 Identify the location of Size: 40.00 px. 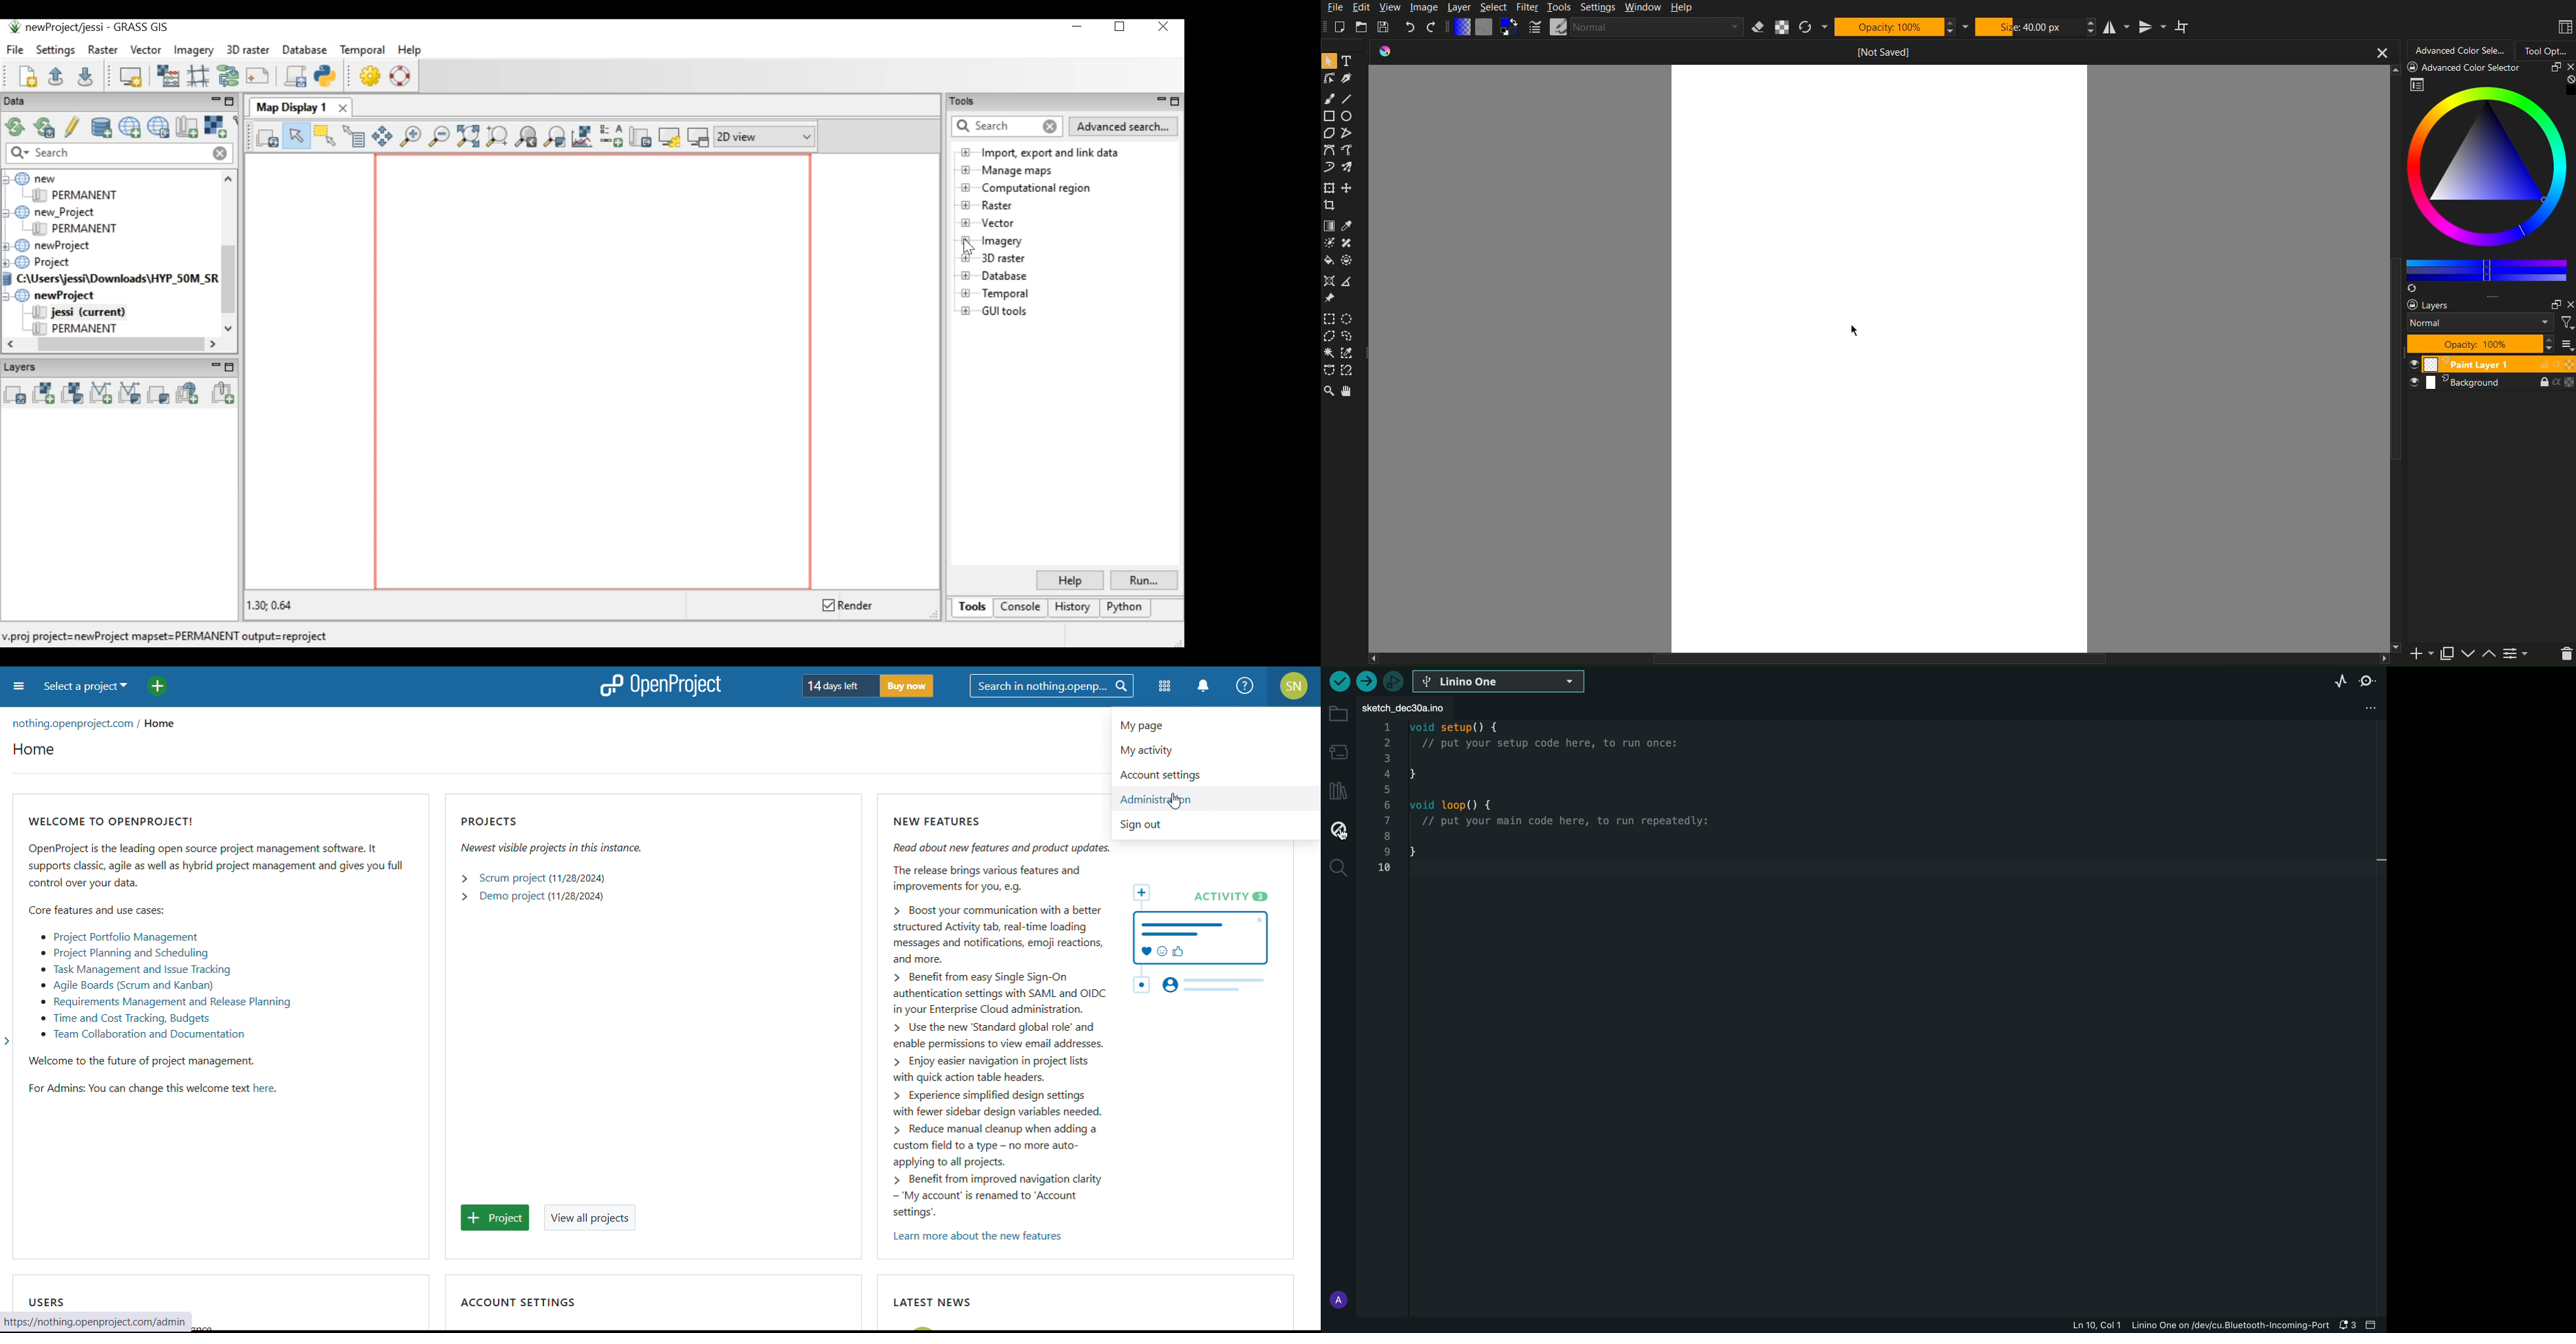
(2037, 26).